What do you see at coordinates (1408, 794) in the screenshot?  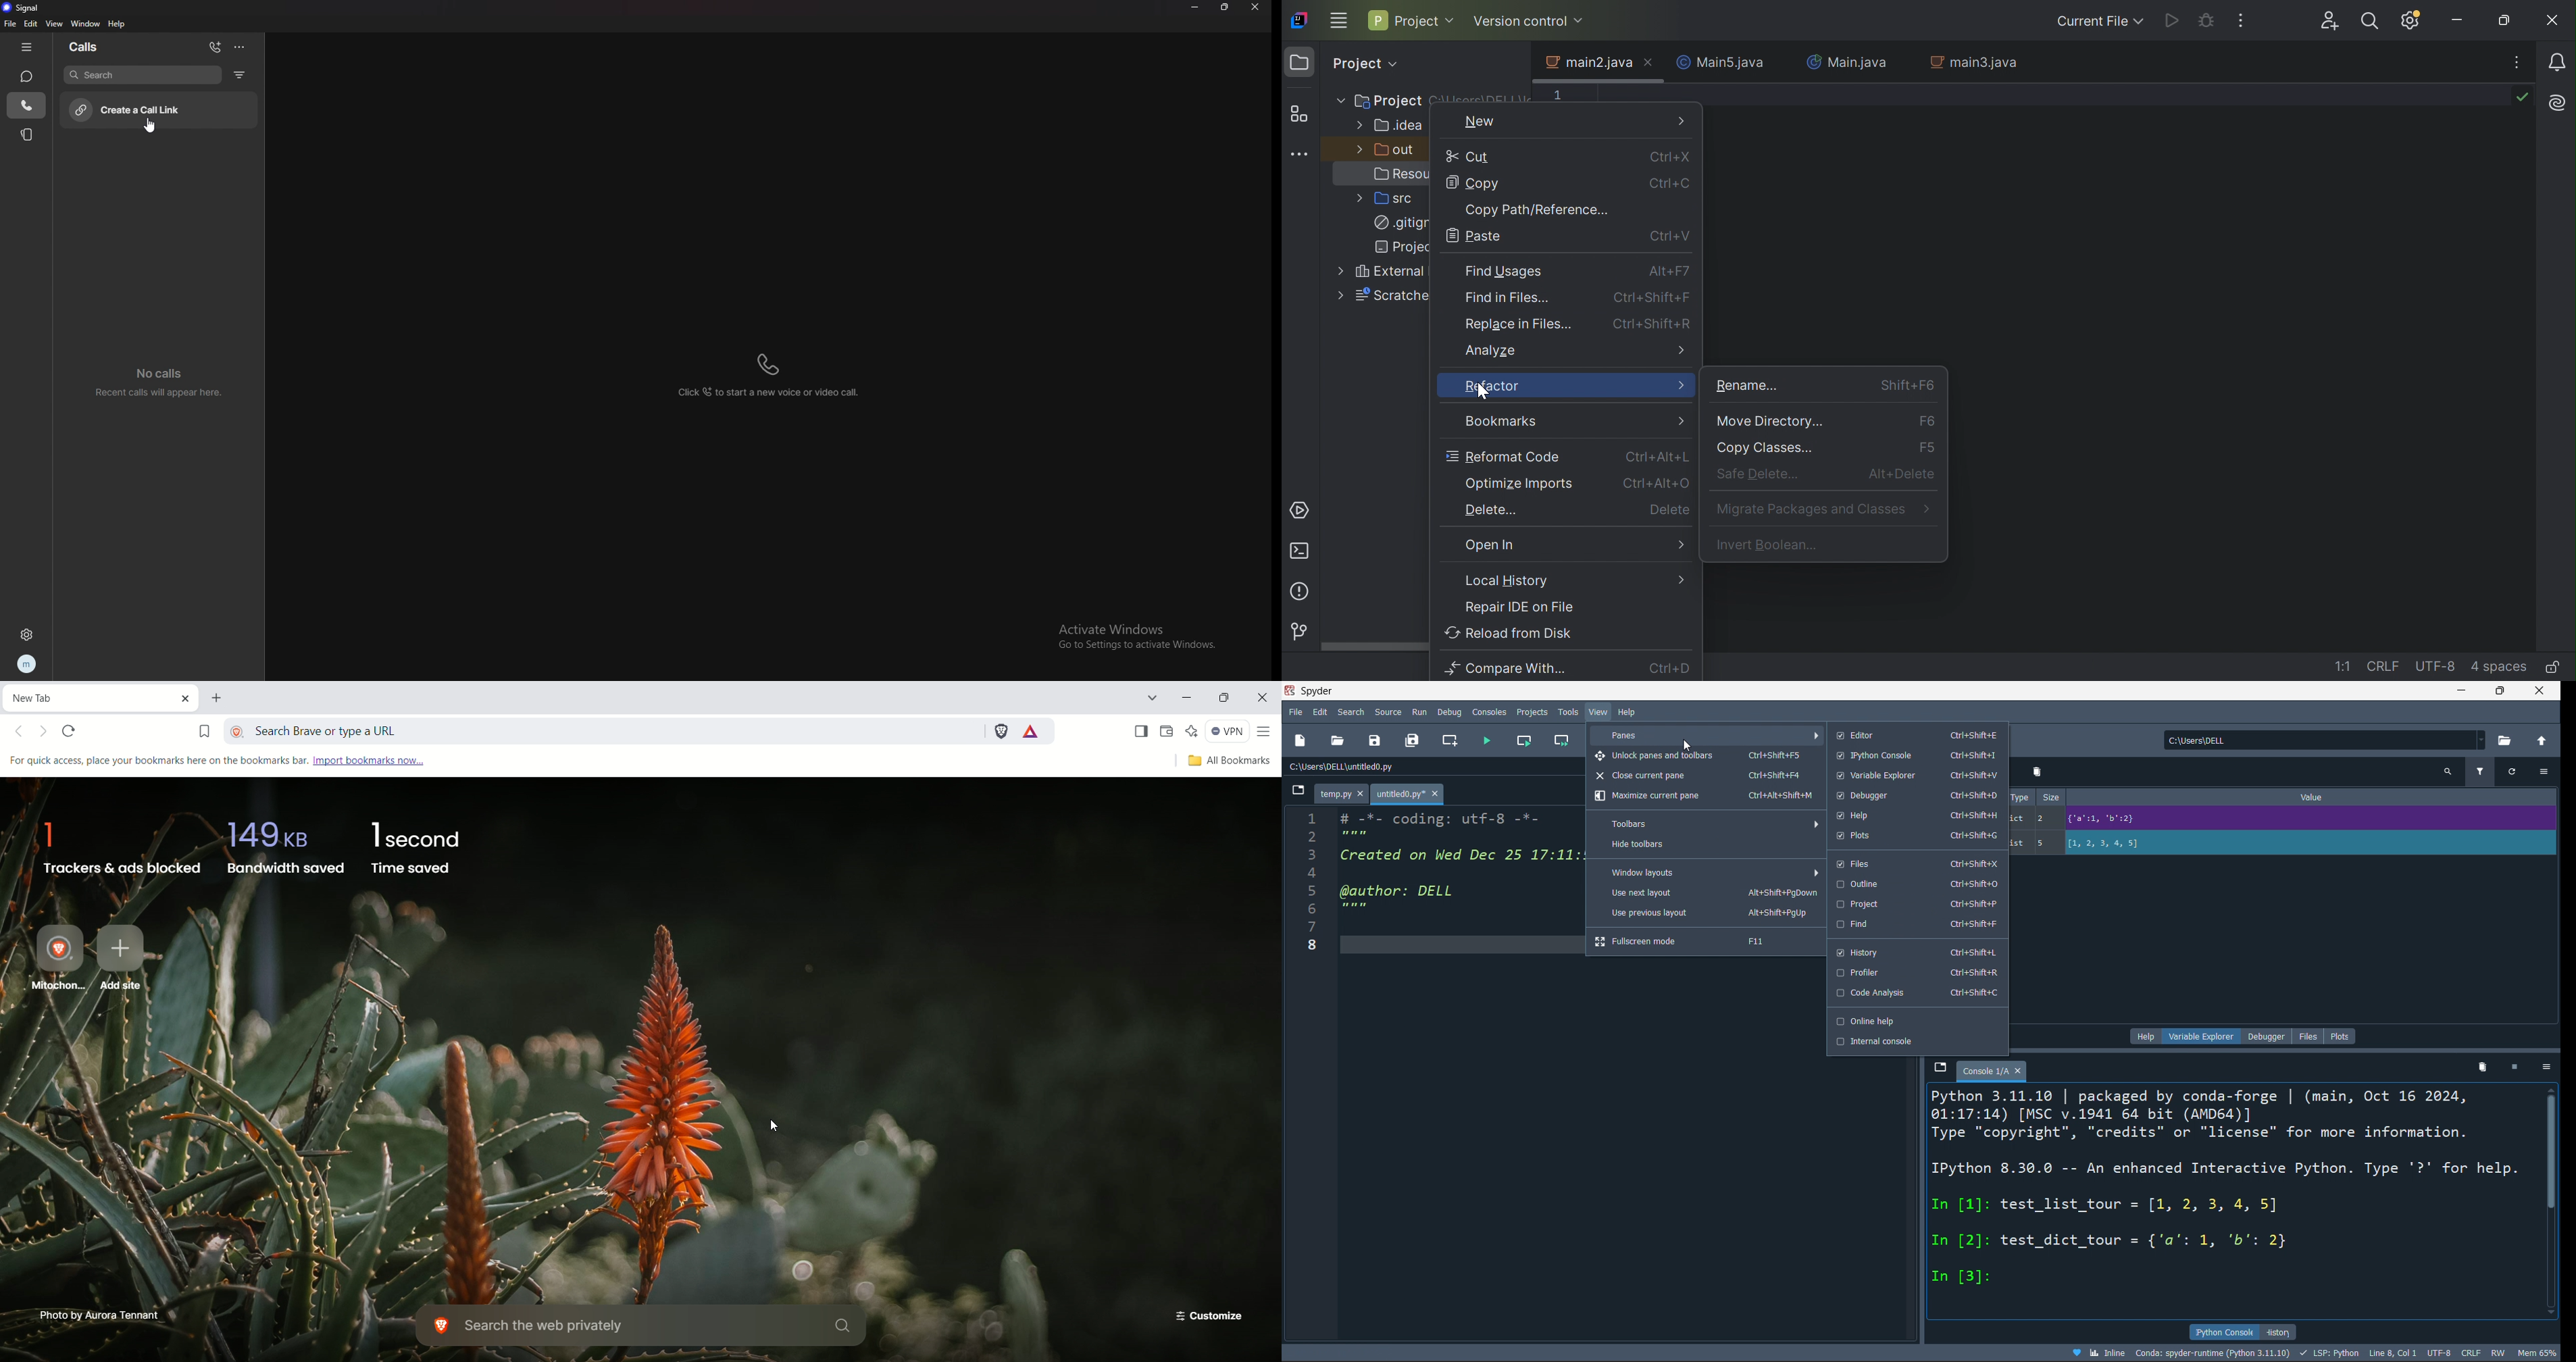 I see `untitled` at bounding box center [1408, 794].